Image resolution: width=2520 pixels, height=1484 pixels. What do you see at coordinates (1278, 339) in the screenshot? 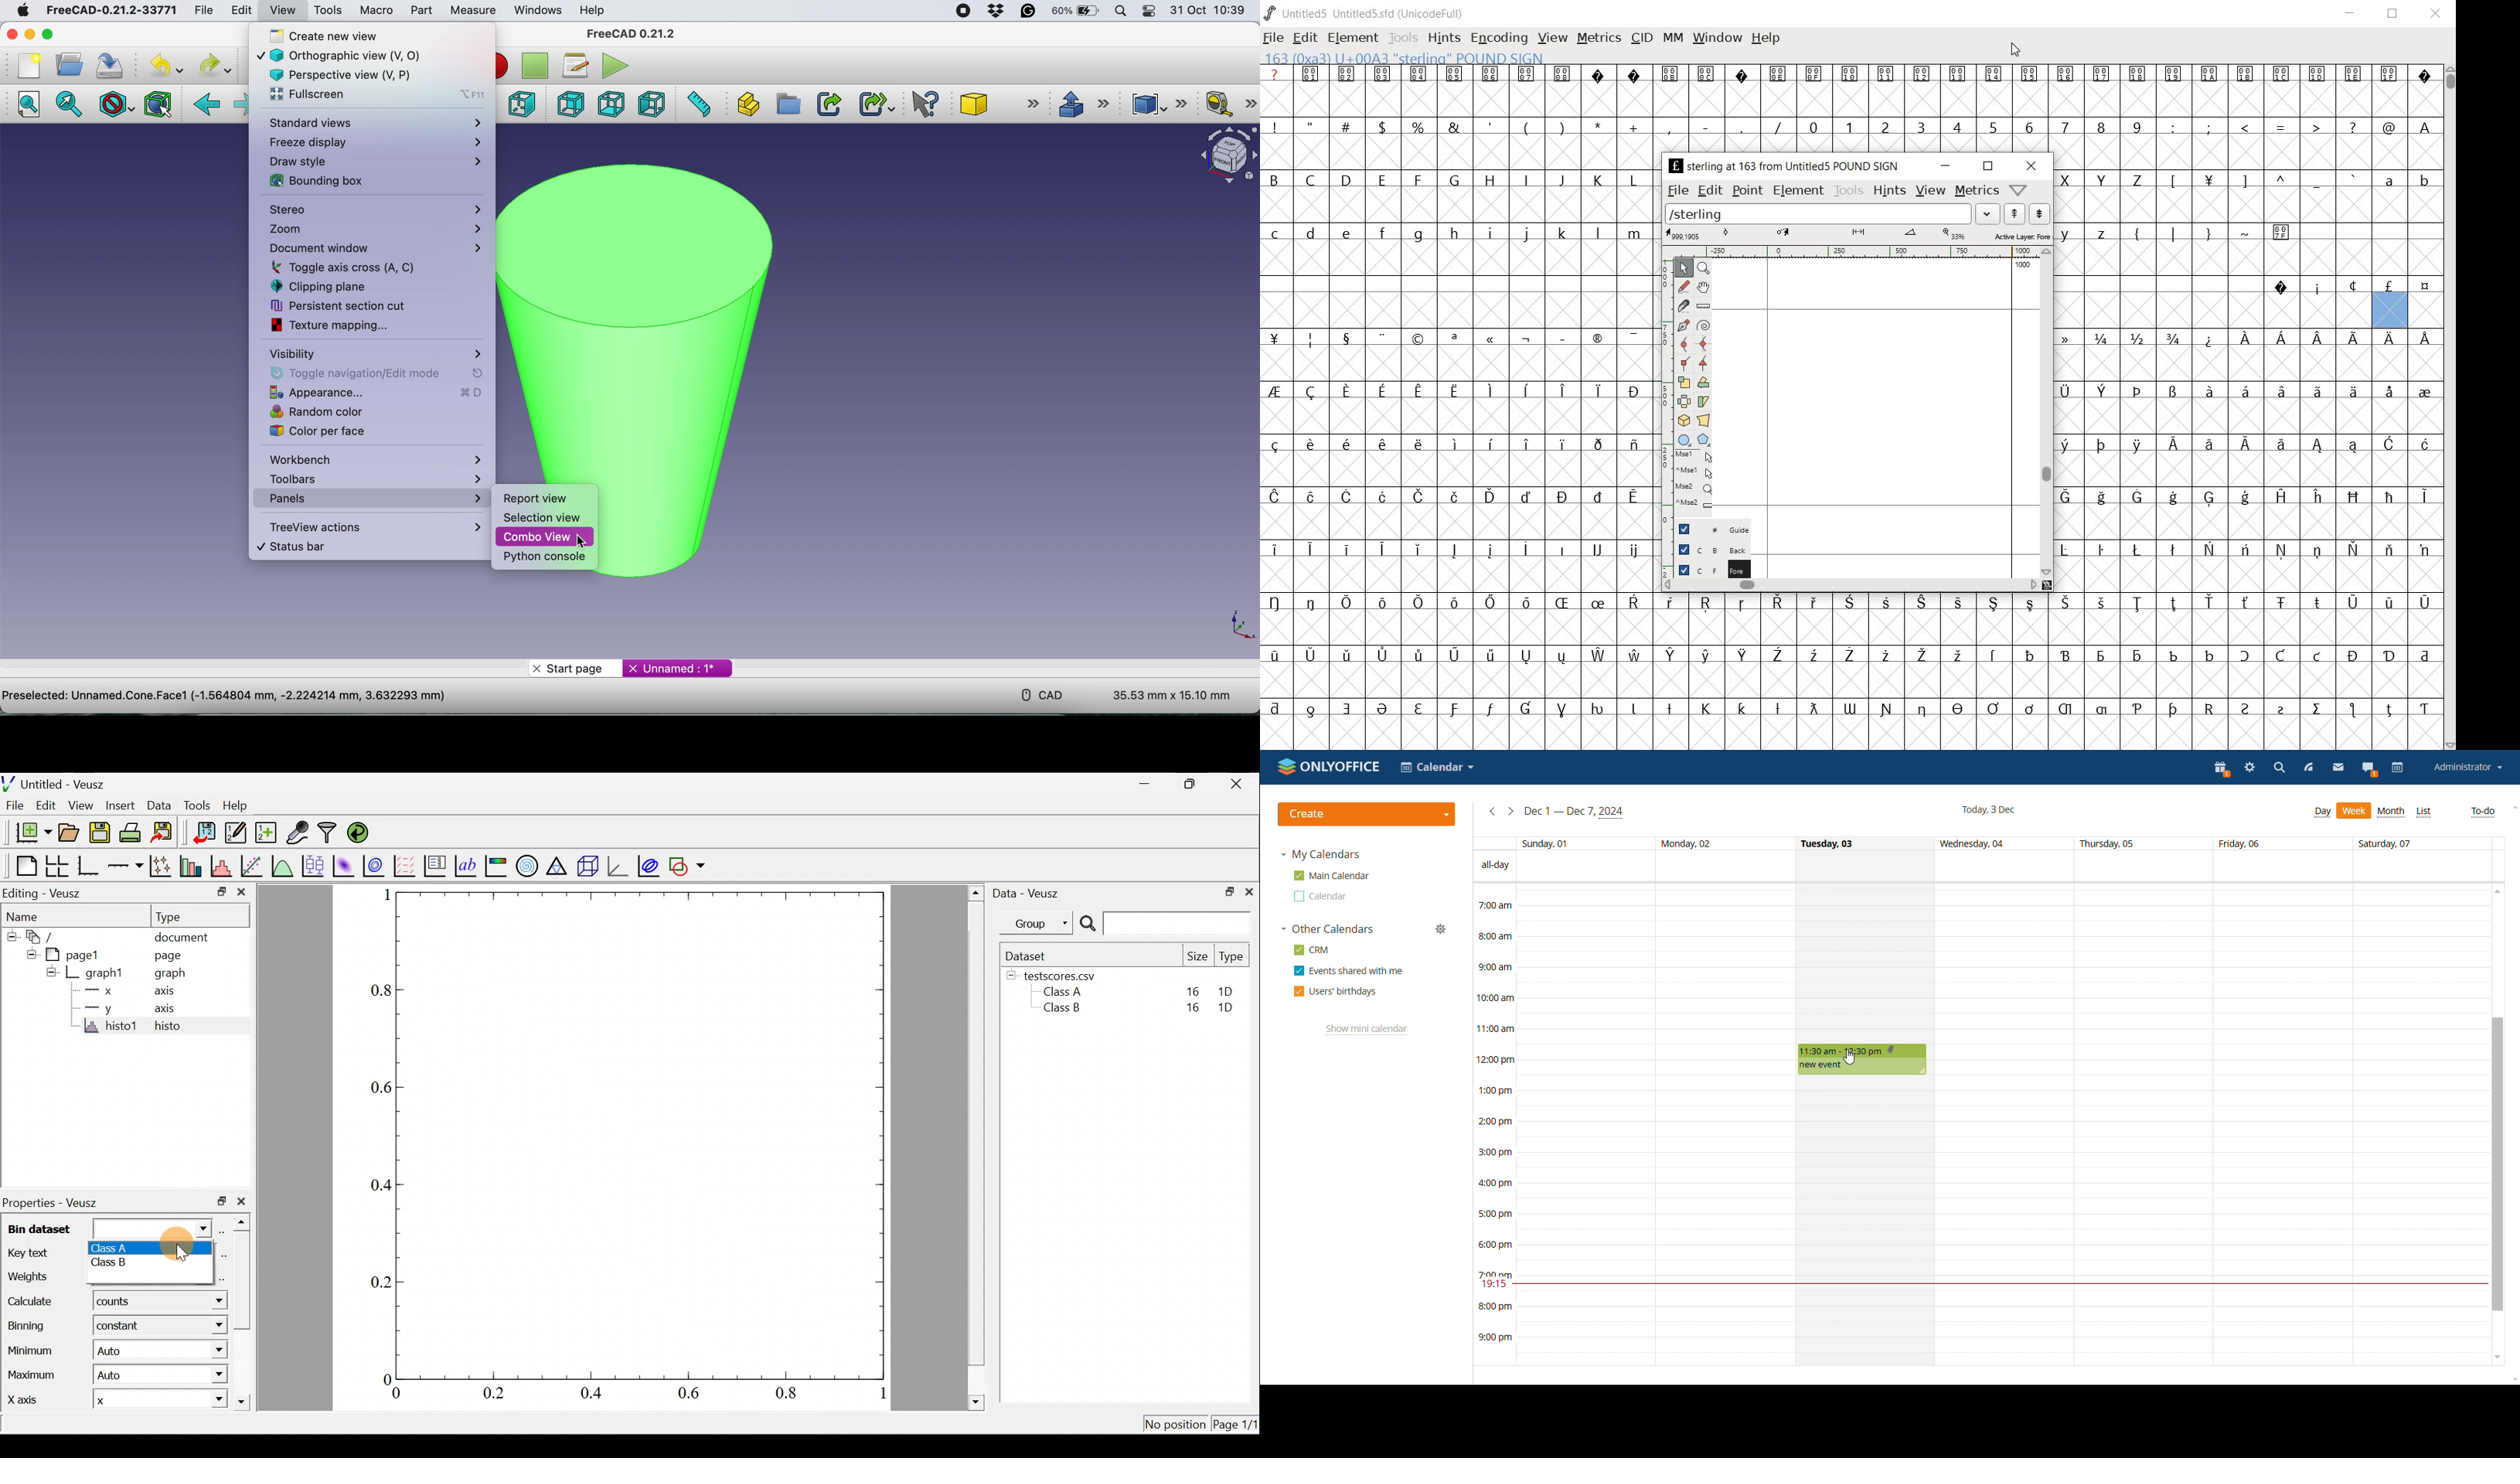
I see `Symbol` at bounding box center [1278, 339].